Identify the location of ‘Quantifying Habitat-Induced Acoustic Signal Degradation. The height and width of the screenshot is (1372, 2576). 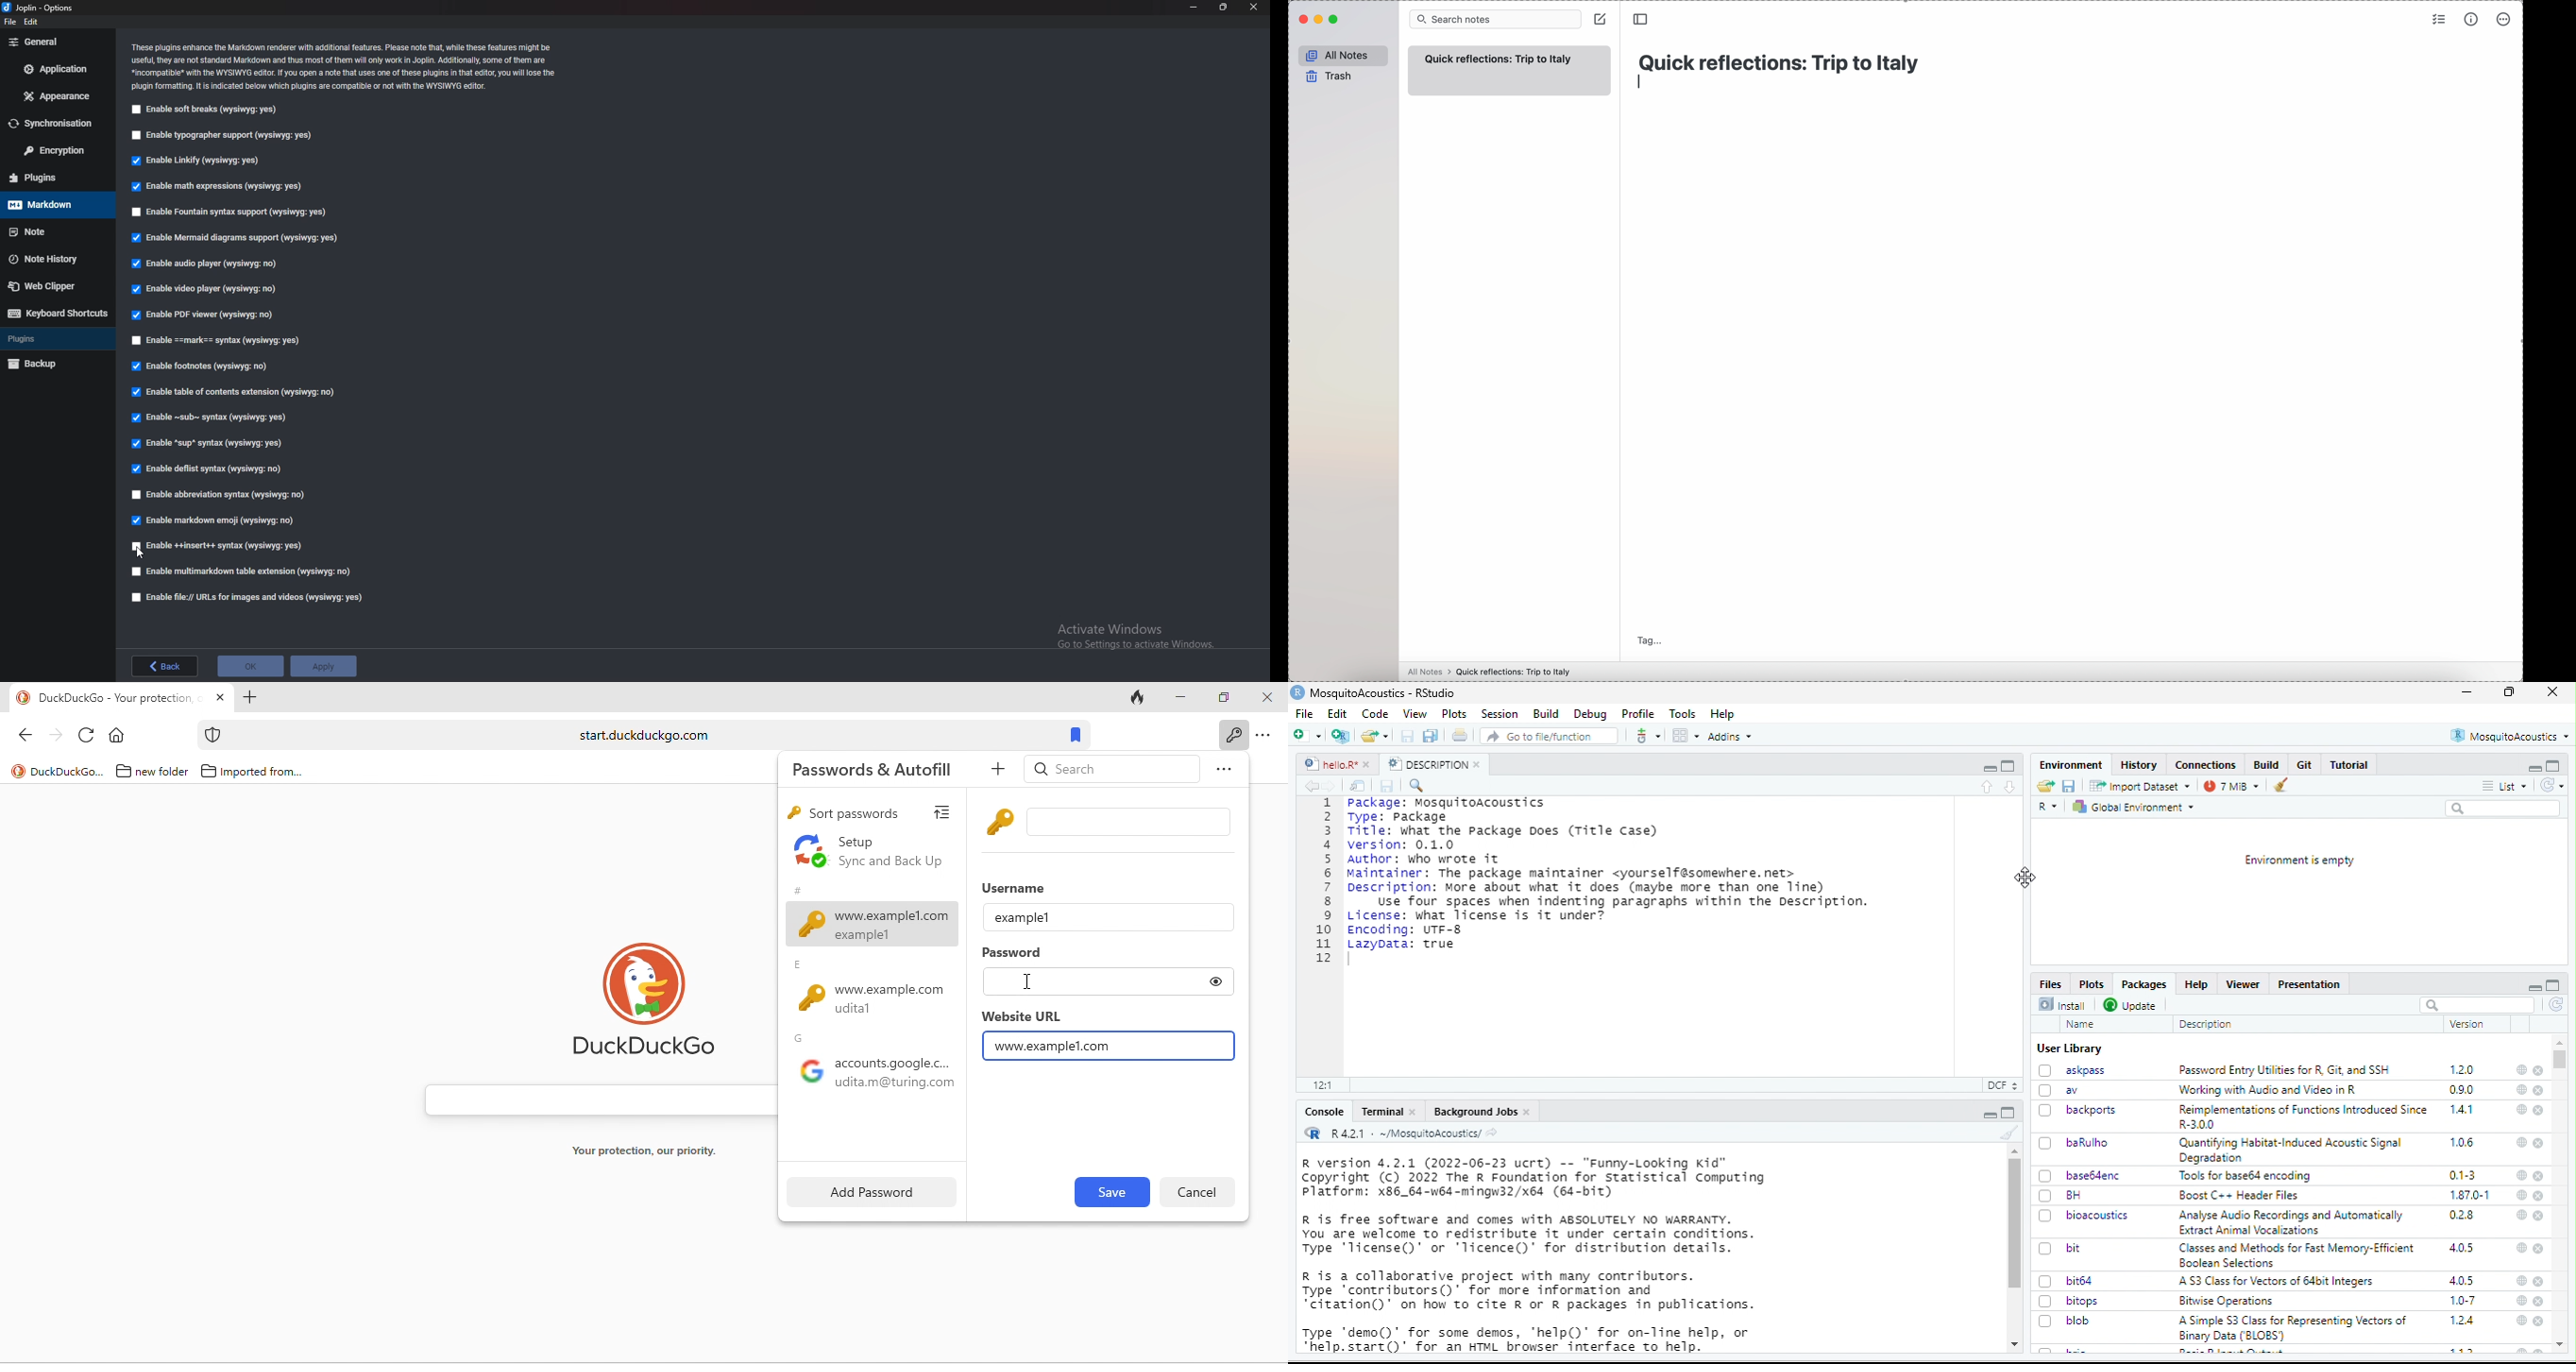
(2293, 1151).